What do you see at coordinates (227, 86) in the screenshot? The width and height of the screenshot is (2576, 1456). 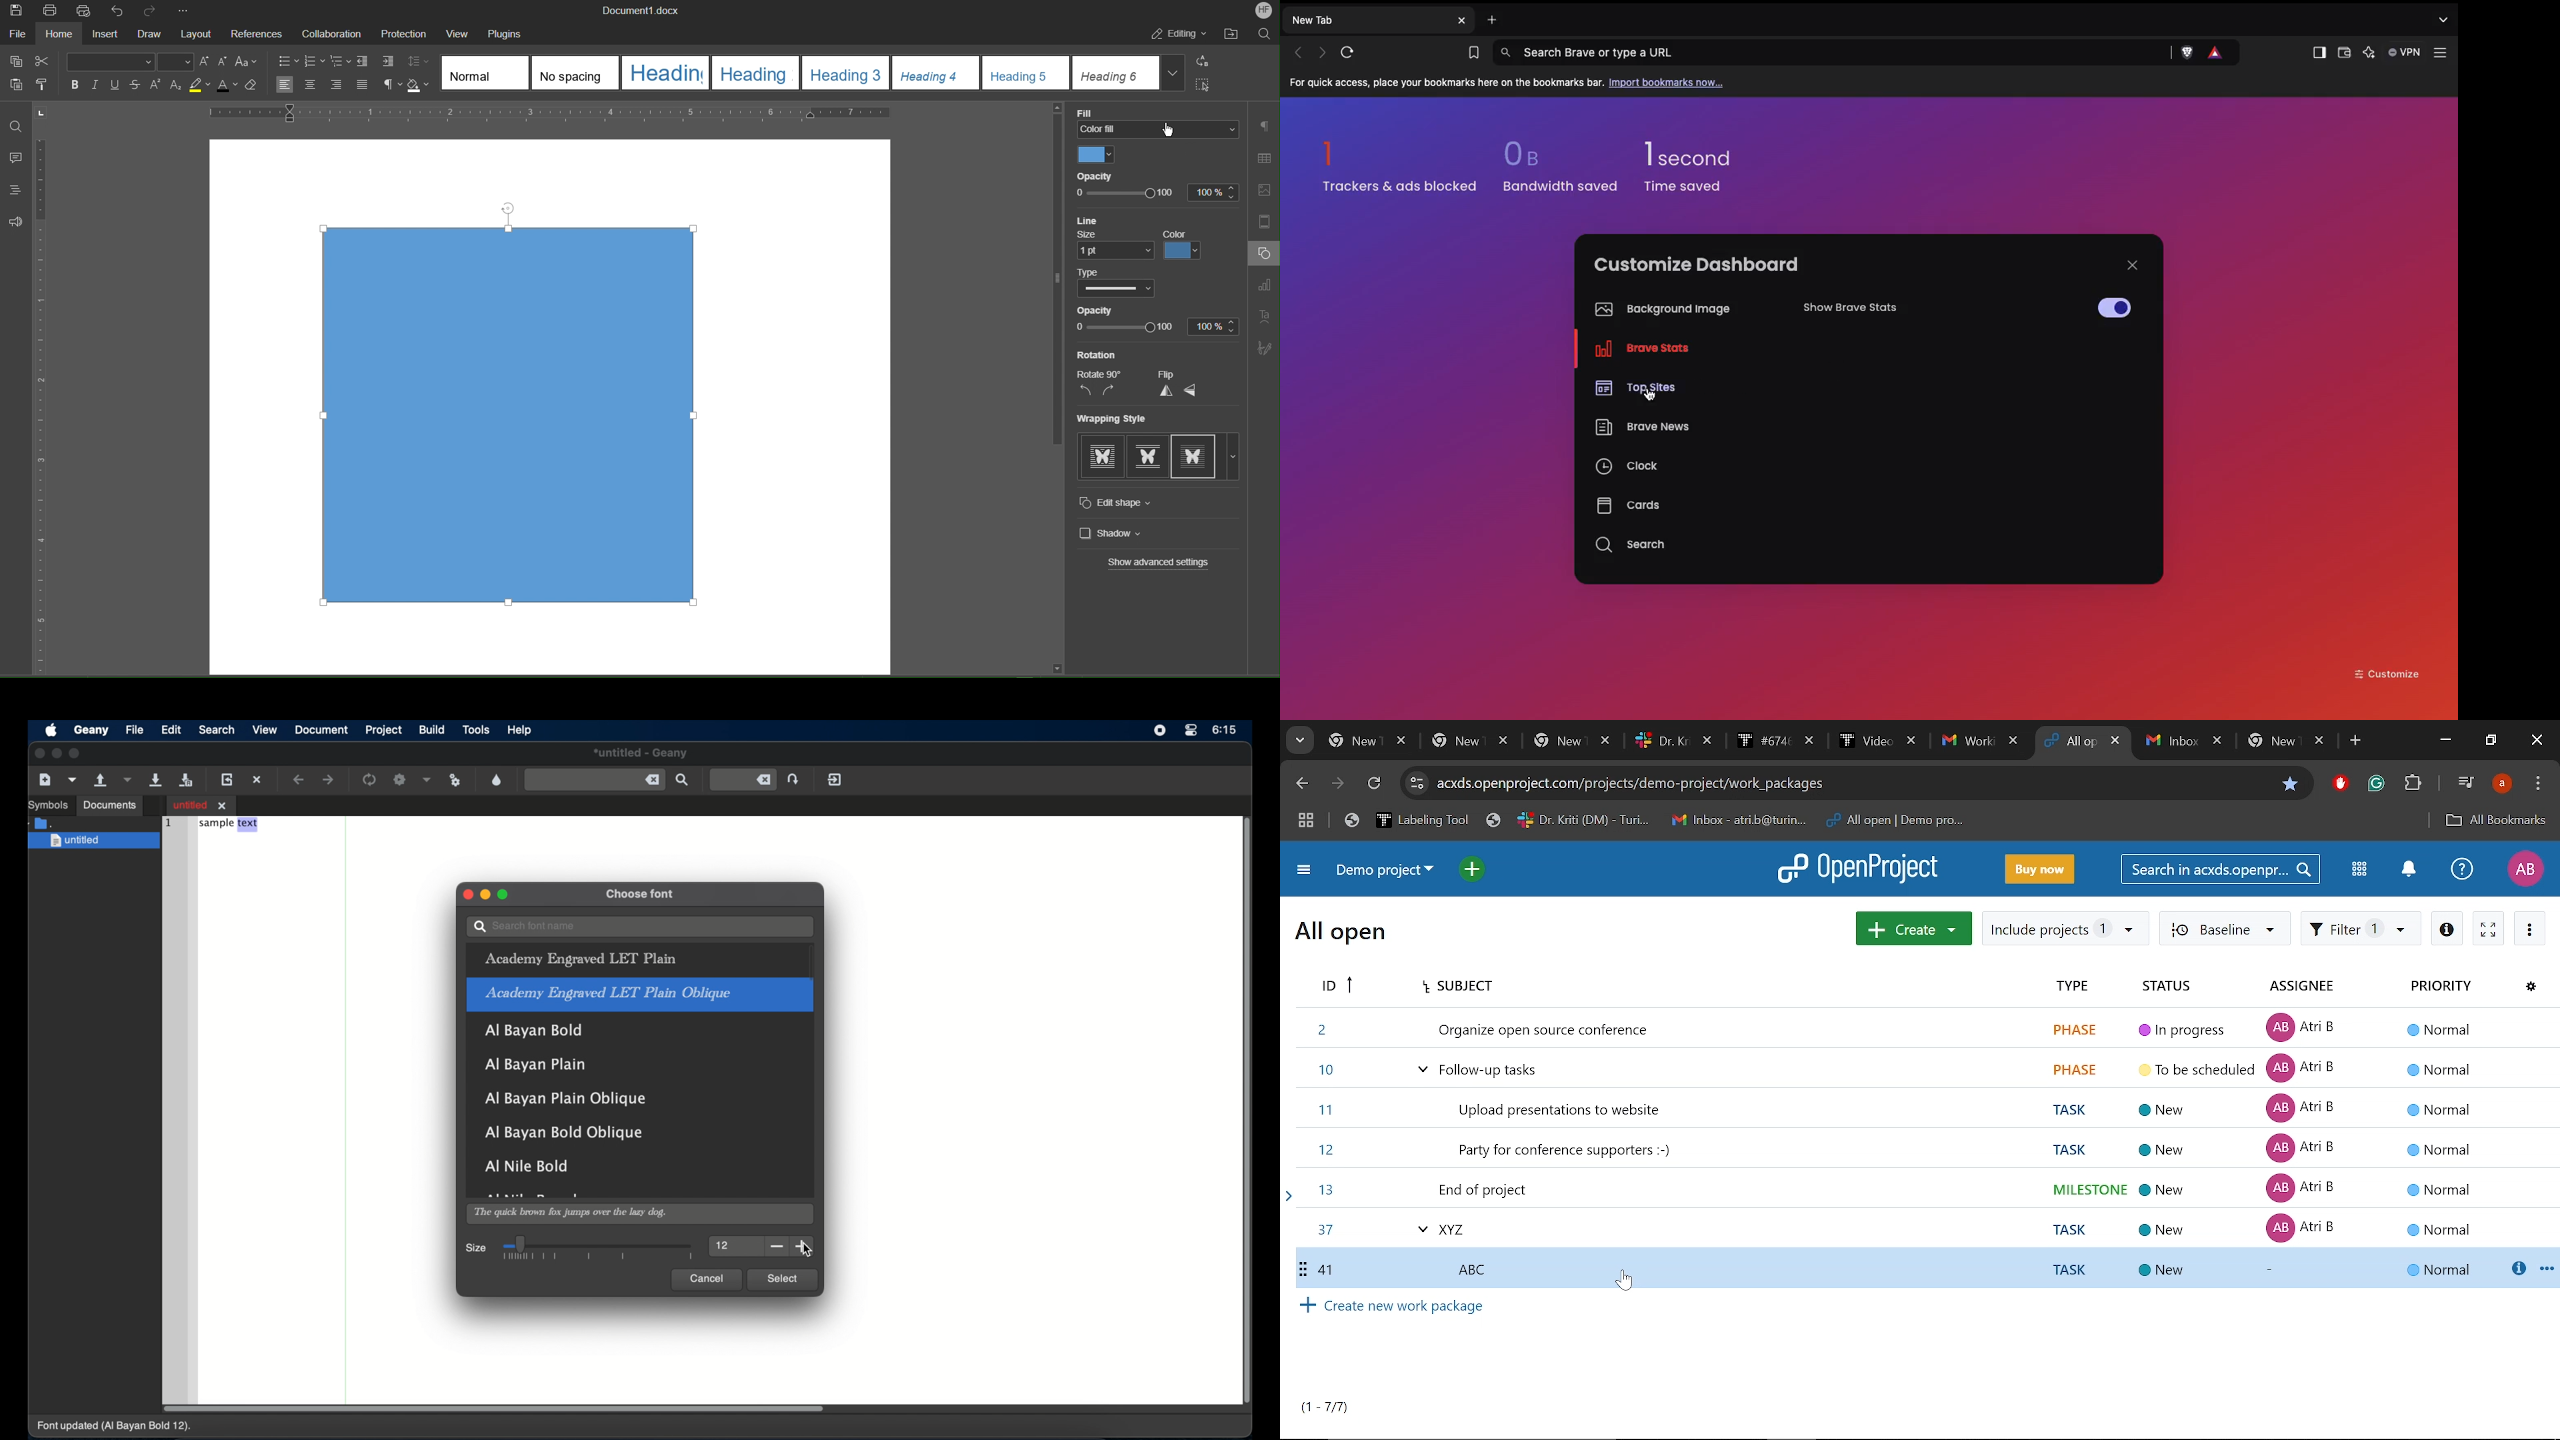 I see `Text Color` at bounding box center [227, 86].